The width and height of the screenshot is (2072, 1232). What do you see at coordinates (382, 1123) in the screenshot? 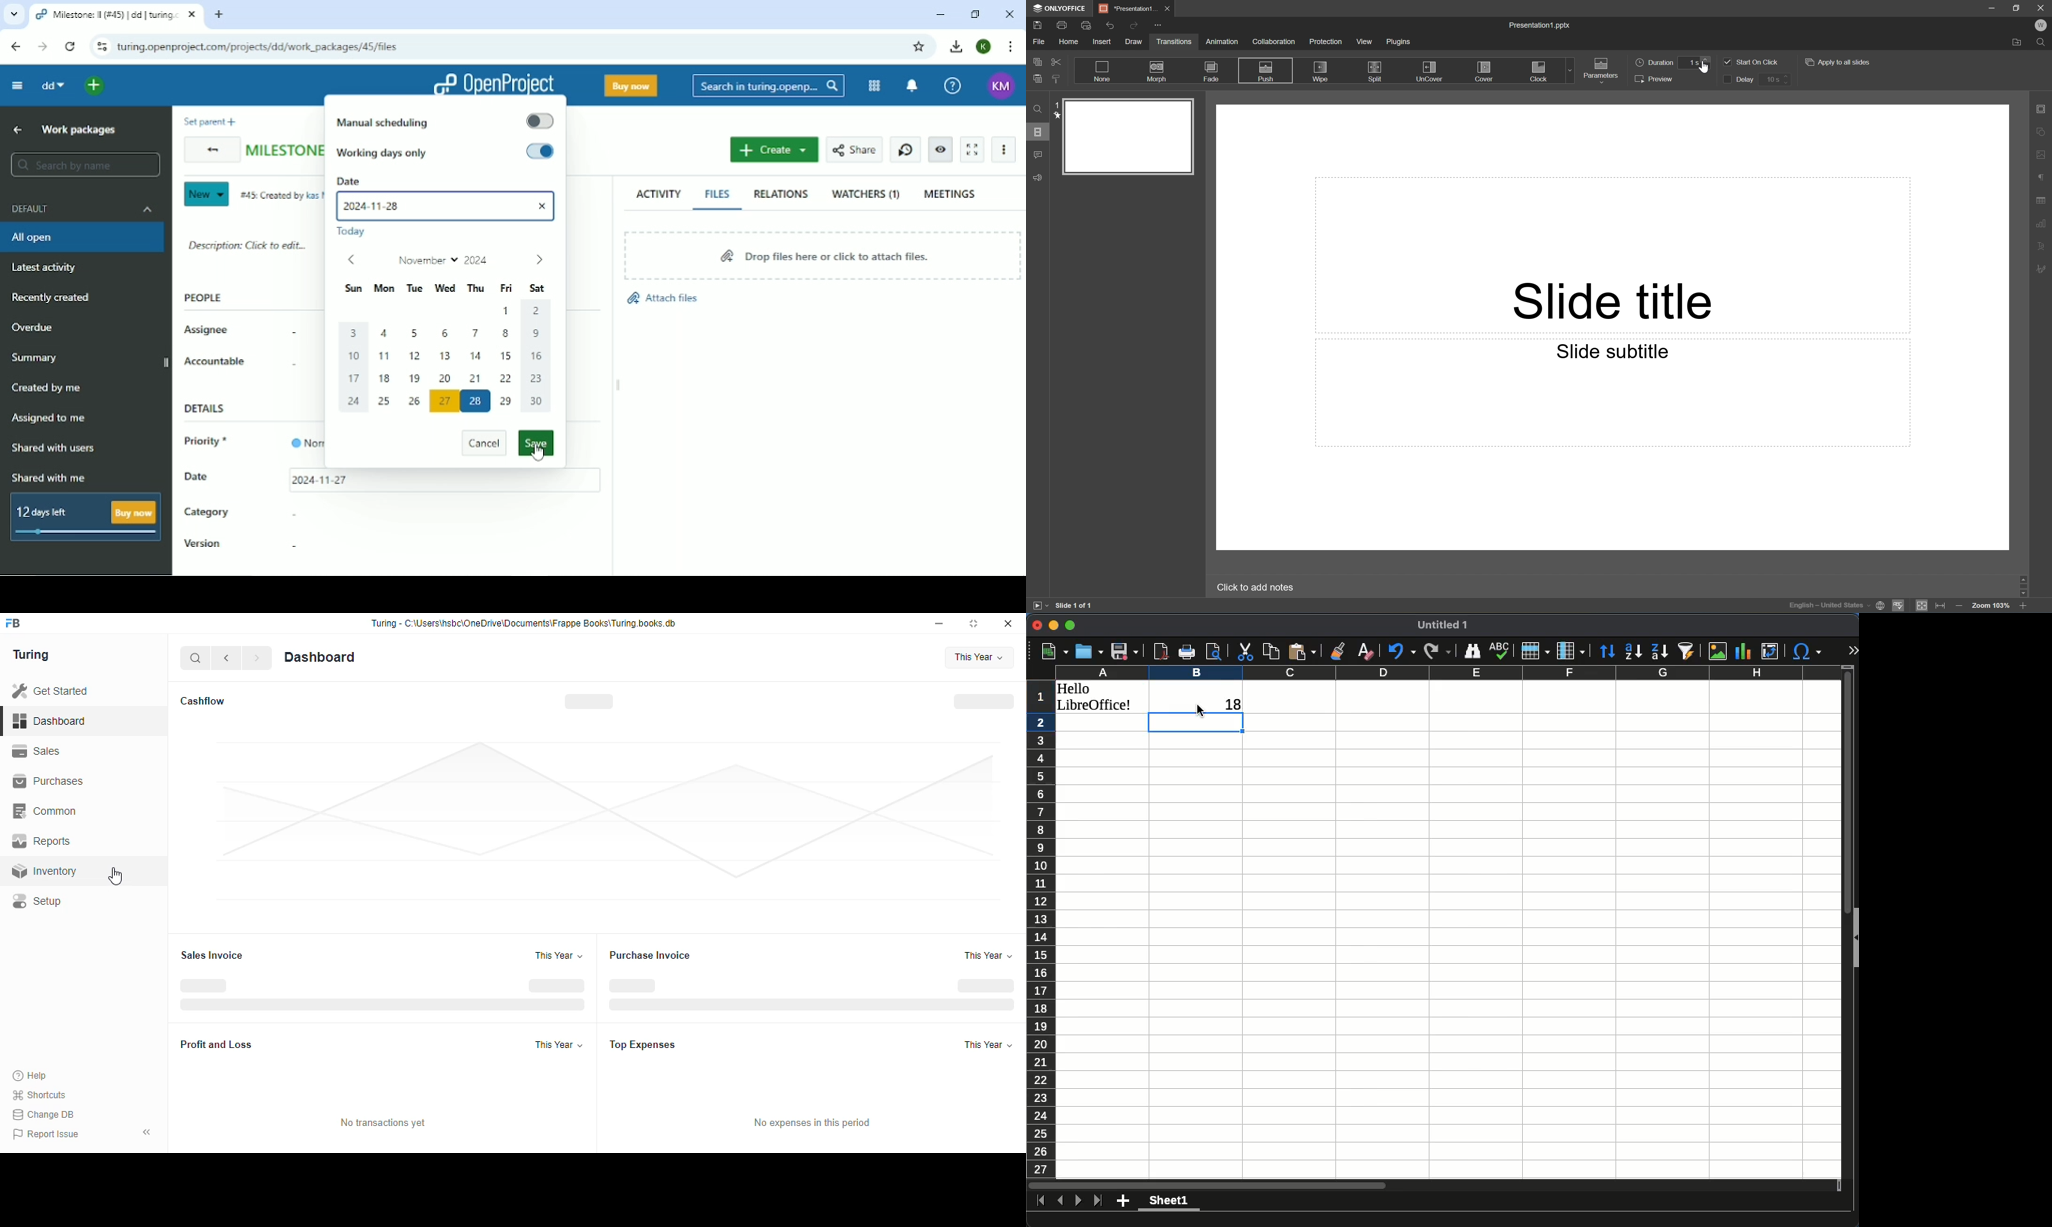
I see `no transactions yet` at bounding box center [382, 1123].